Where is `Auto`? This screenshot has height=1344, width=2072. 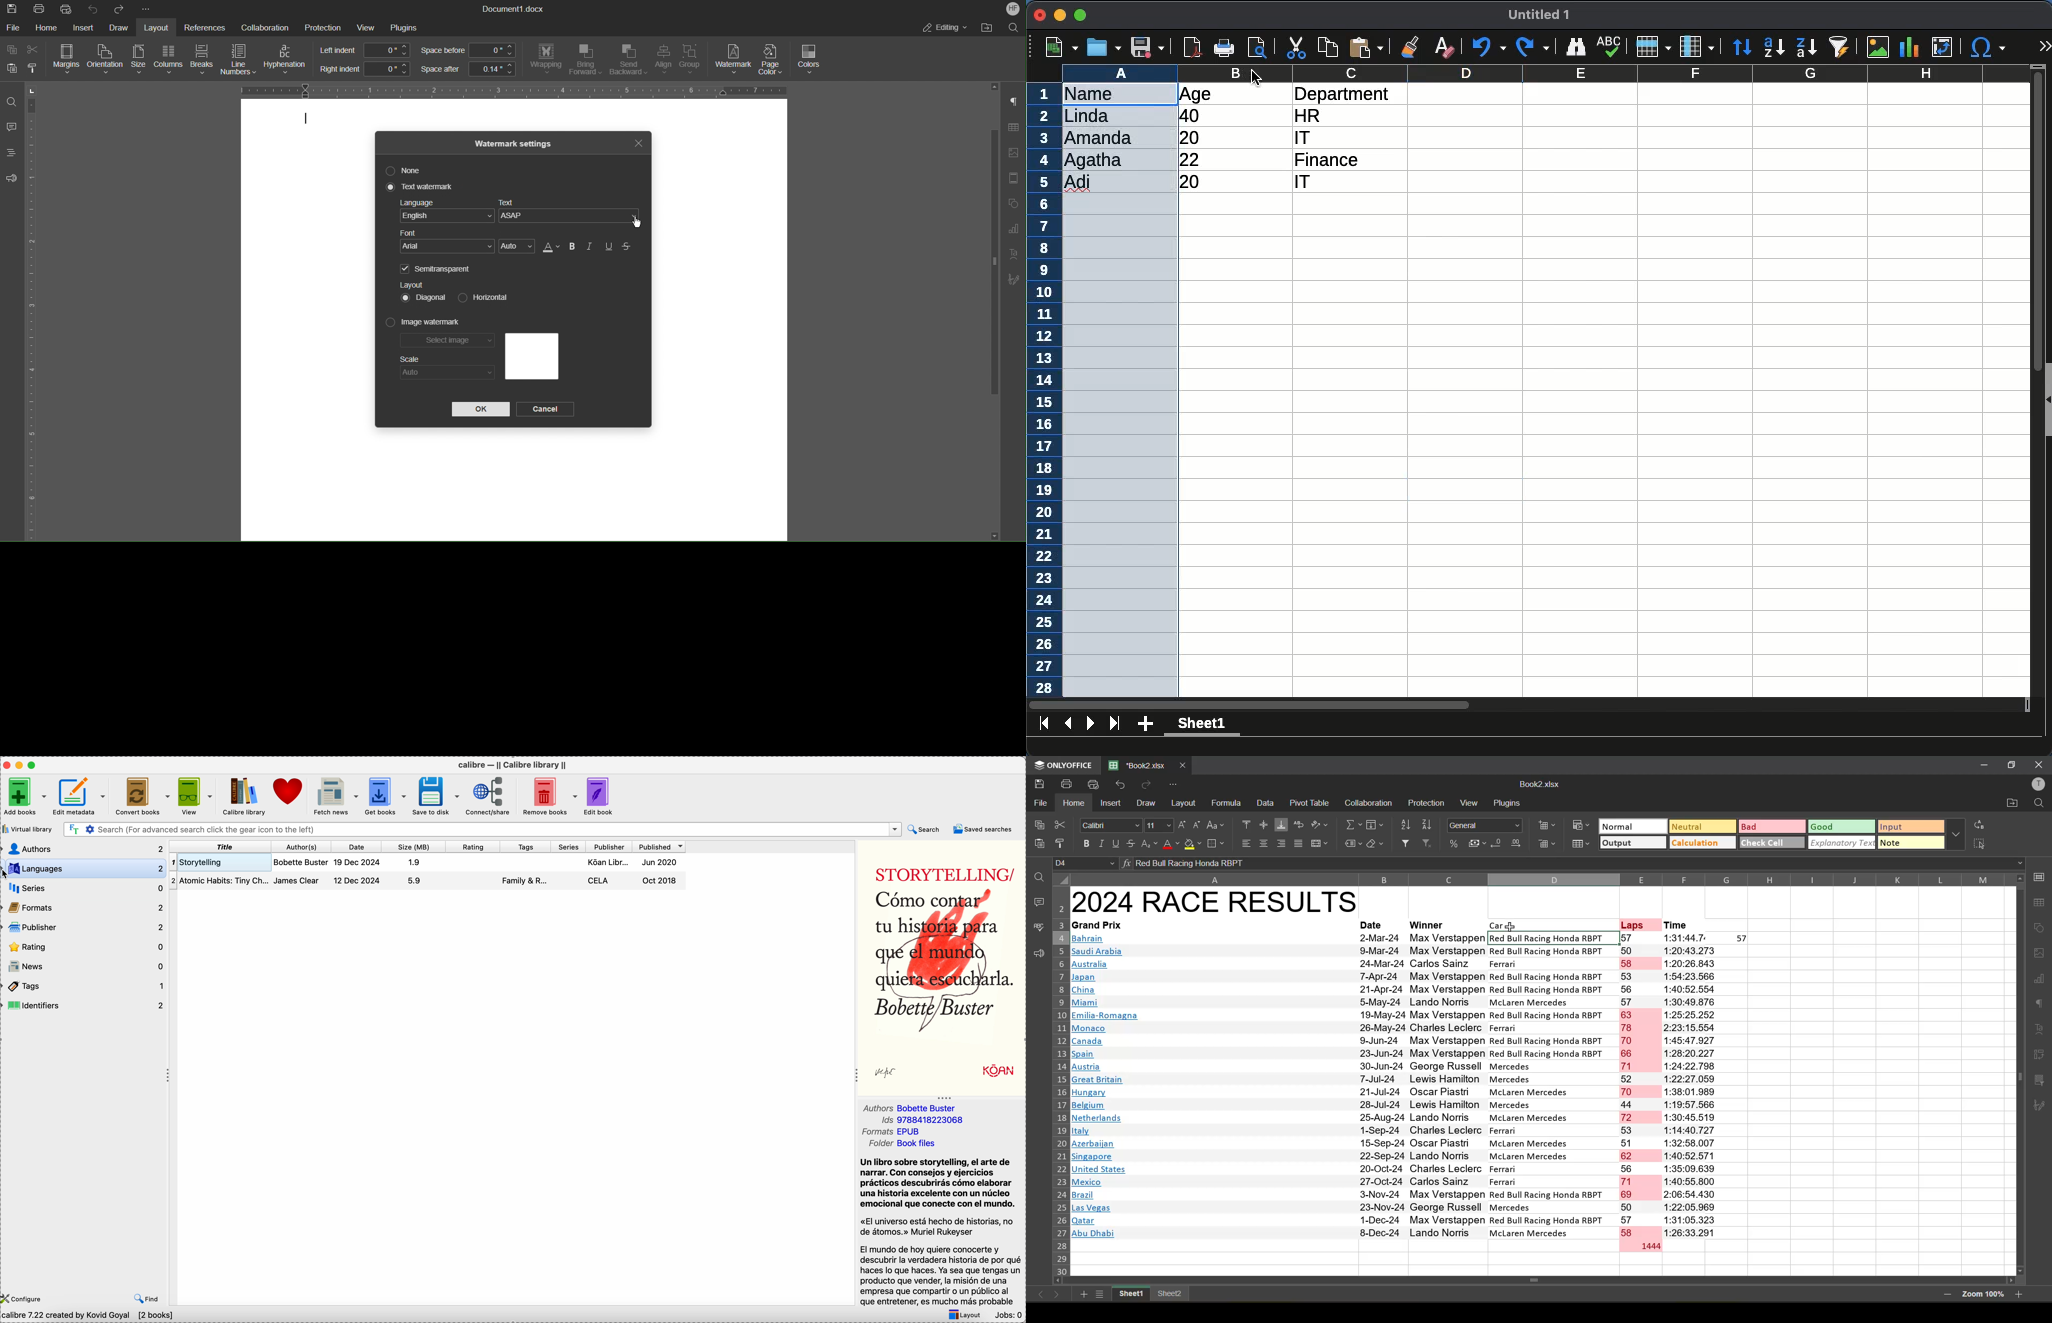 Auto is located at coordinates (517, 247).